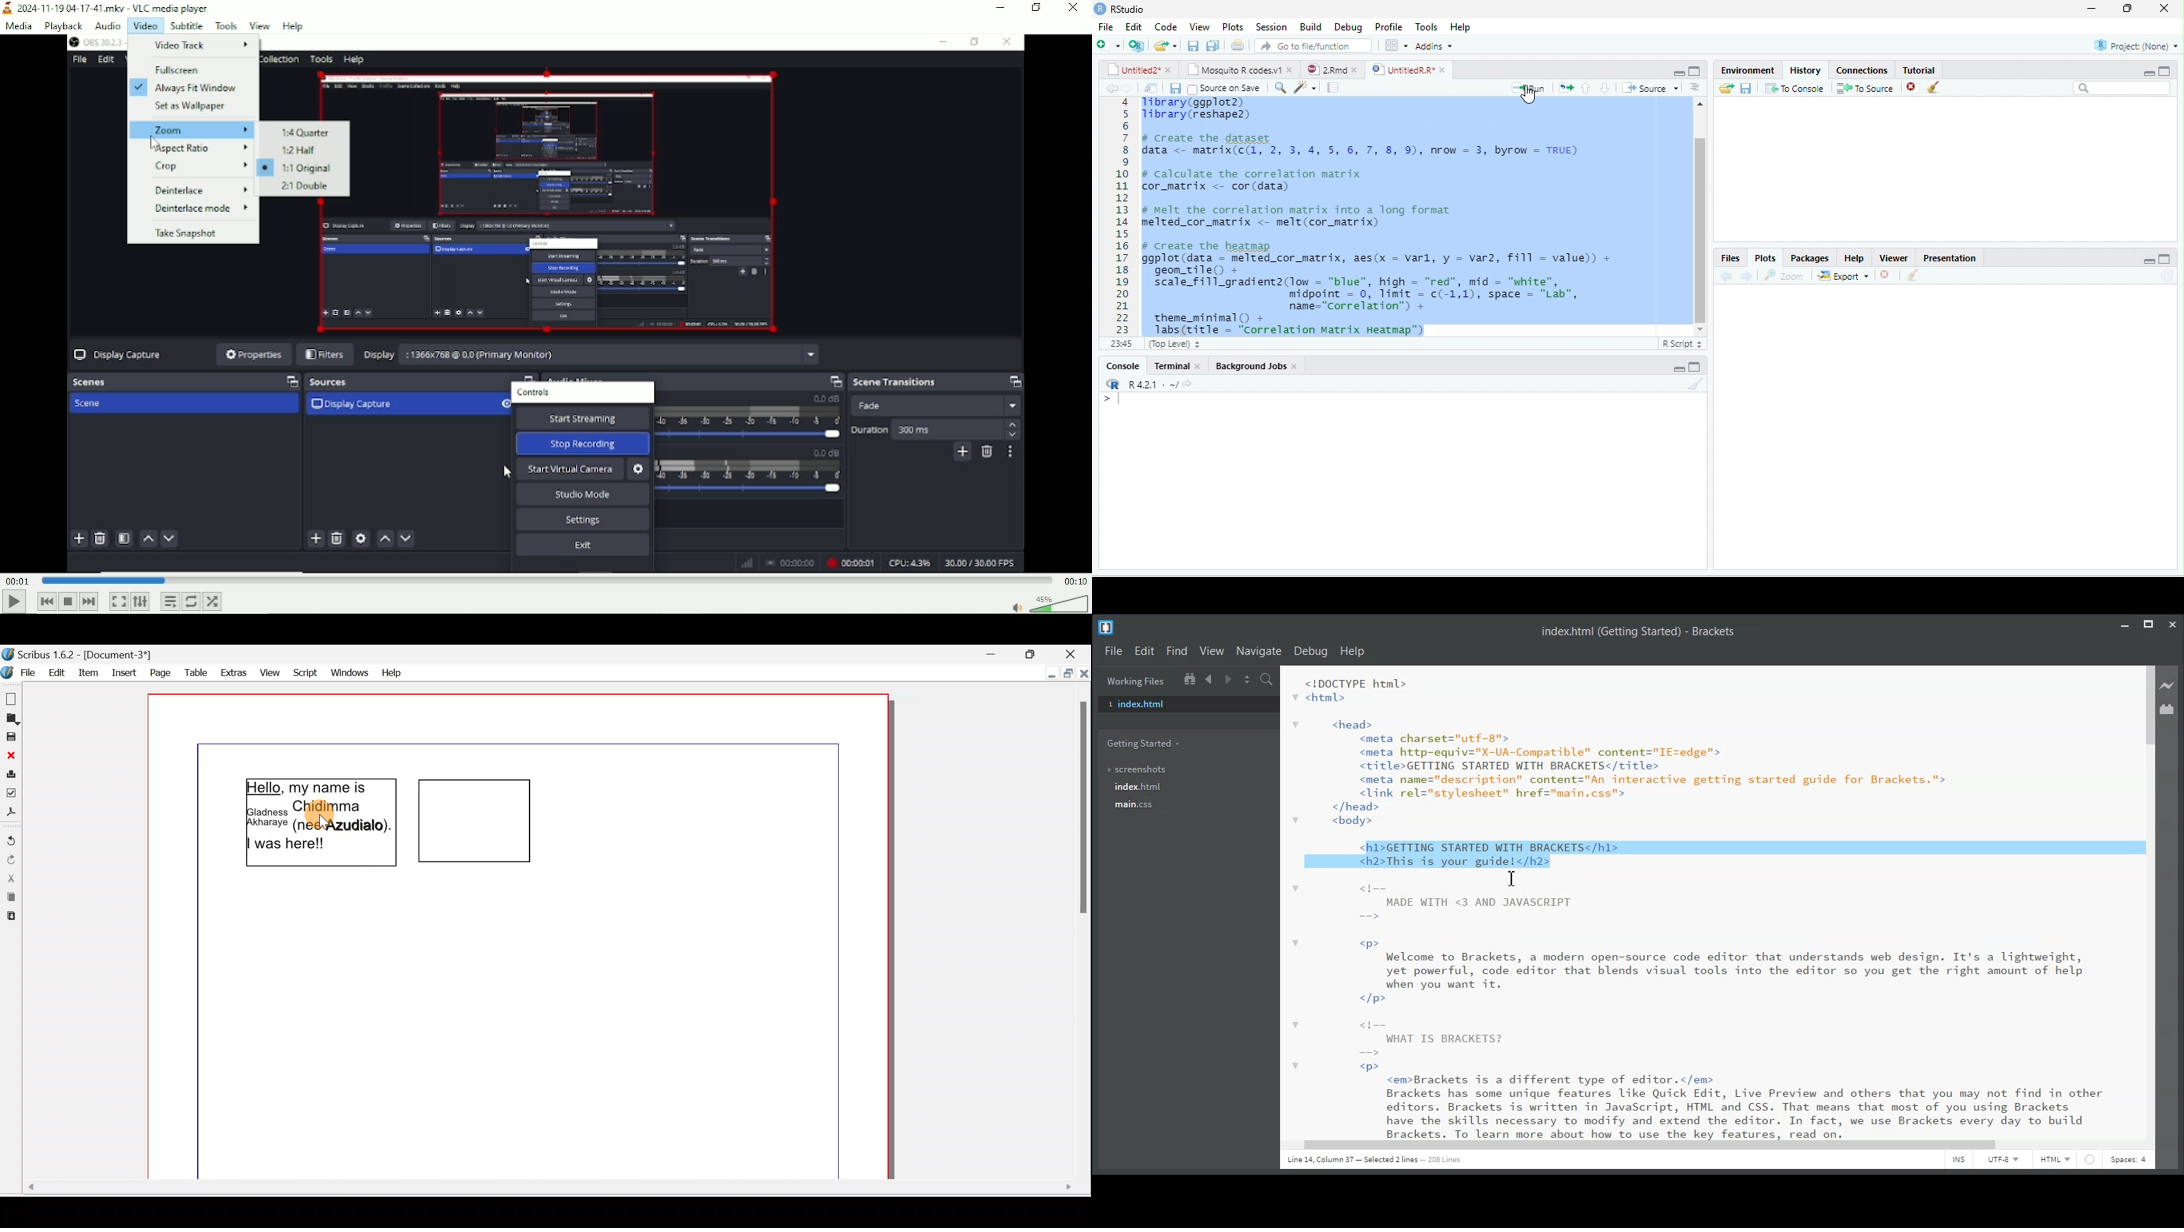 The width and height of the screenshot is (2184, 1232). What do you see at coordinates (1001, 7) in the screenshot?
I see `Minimize` at bounding box center [1001, 7].